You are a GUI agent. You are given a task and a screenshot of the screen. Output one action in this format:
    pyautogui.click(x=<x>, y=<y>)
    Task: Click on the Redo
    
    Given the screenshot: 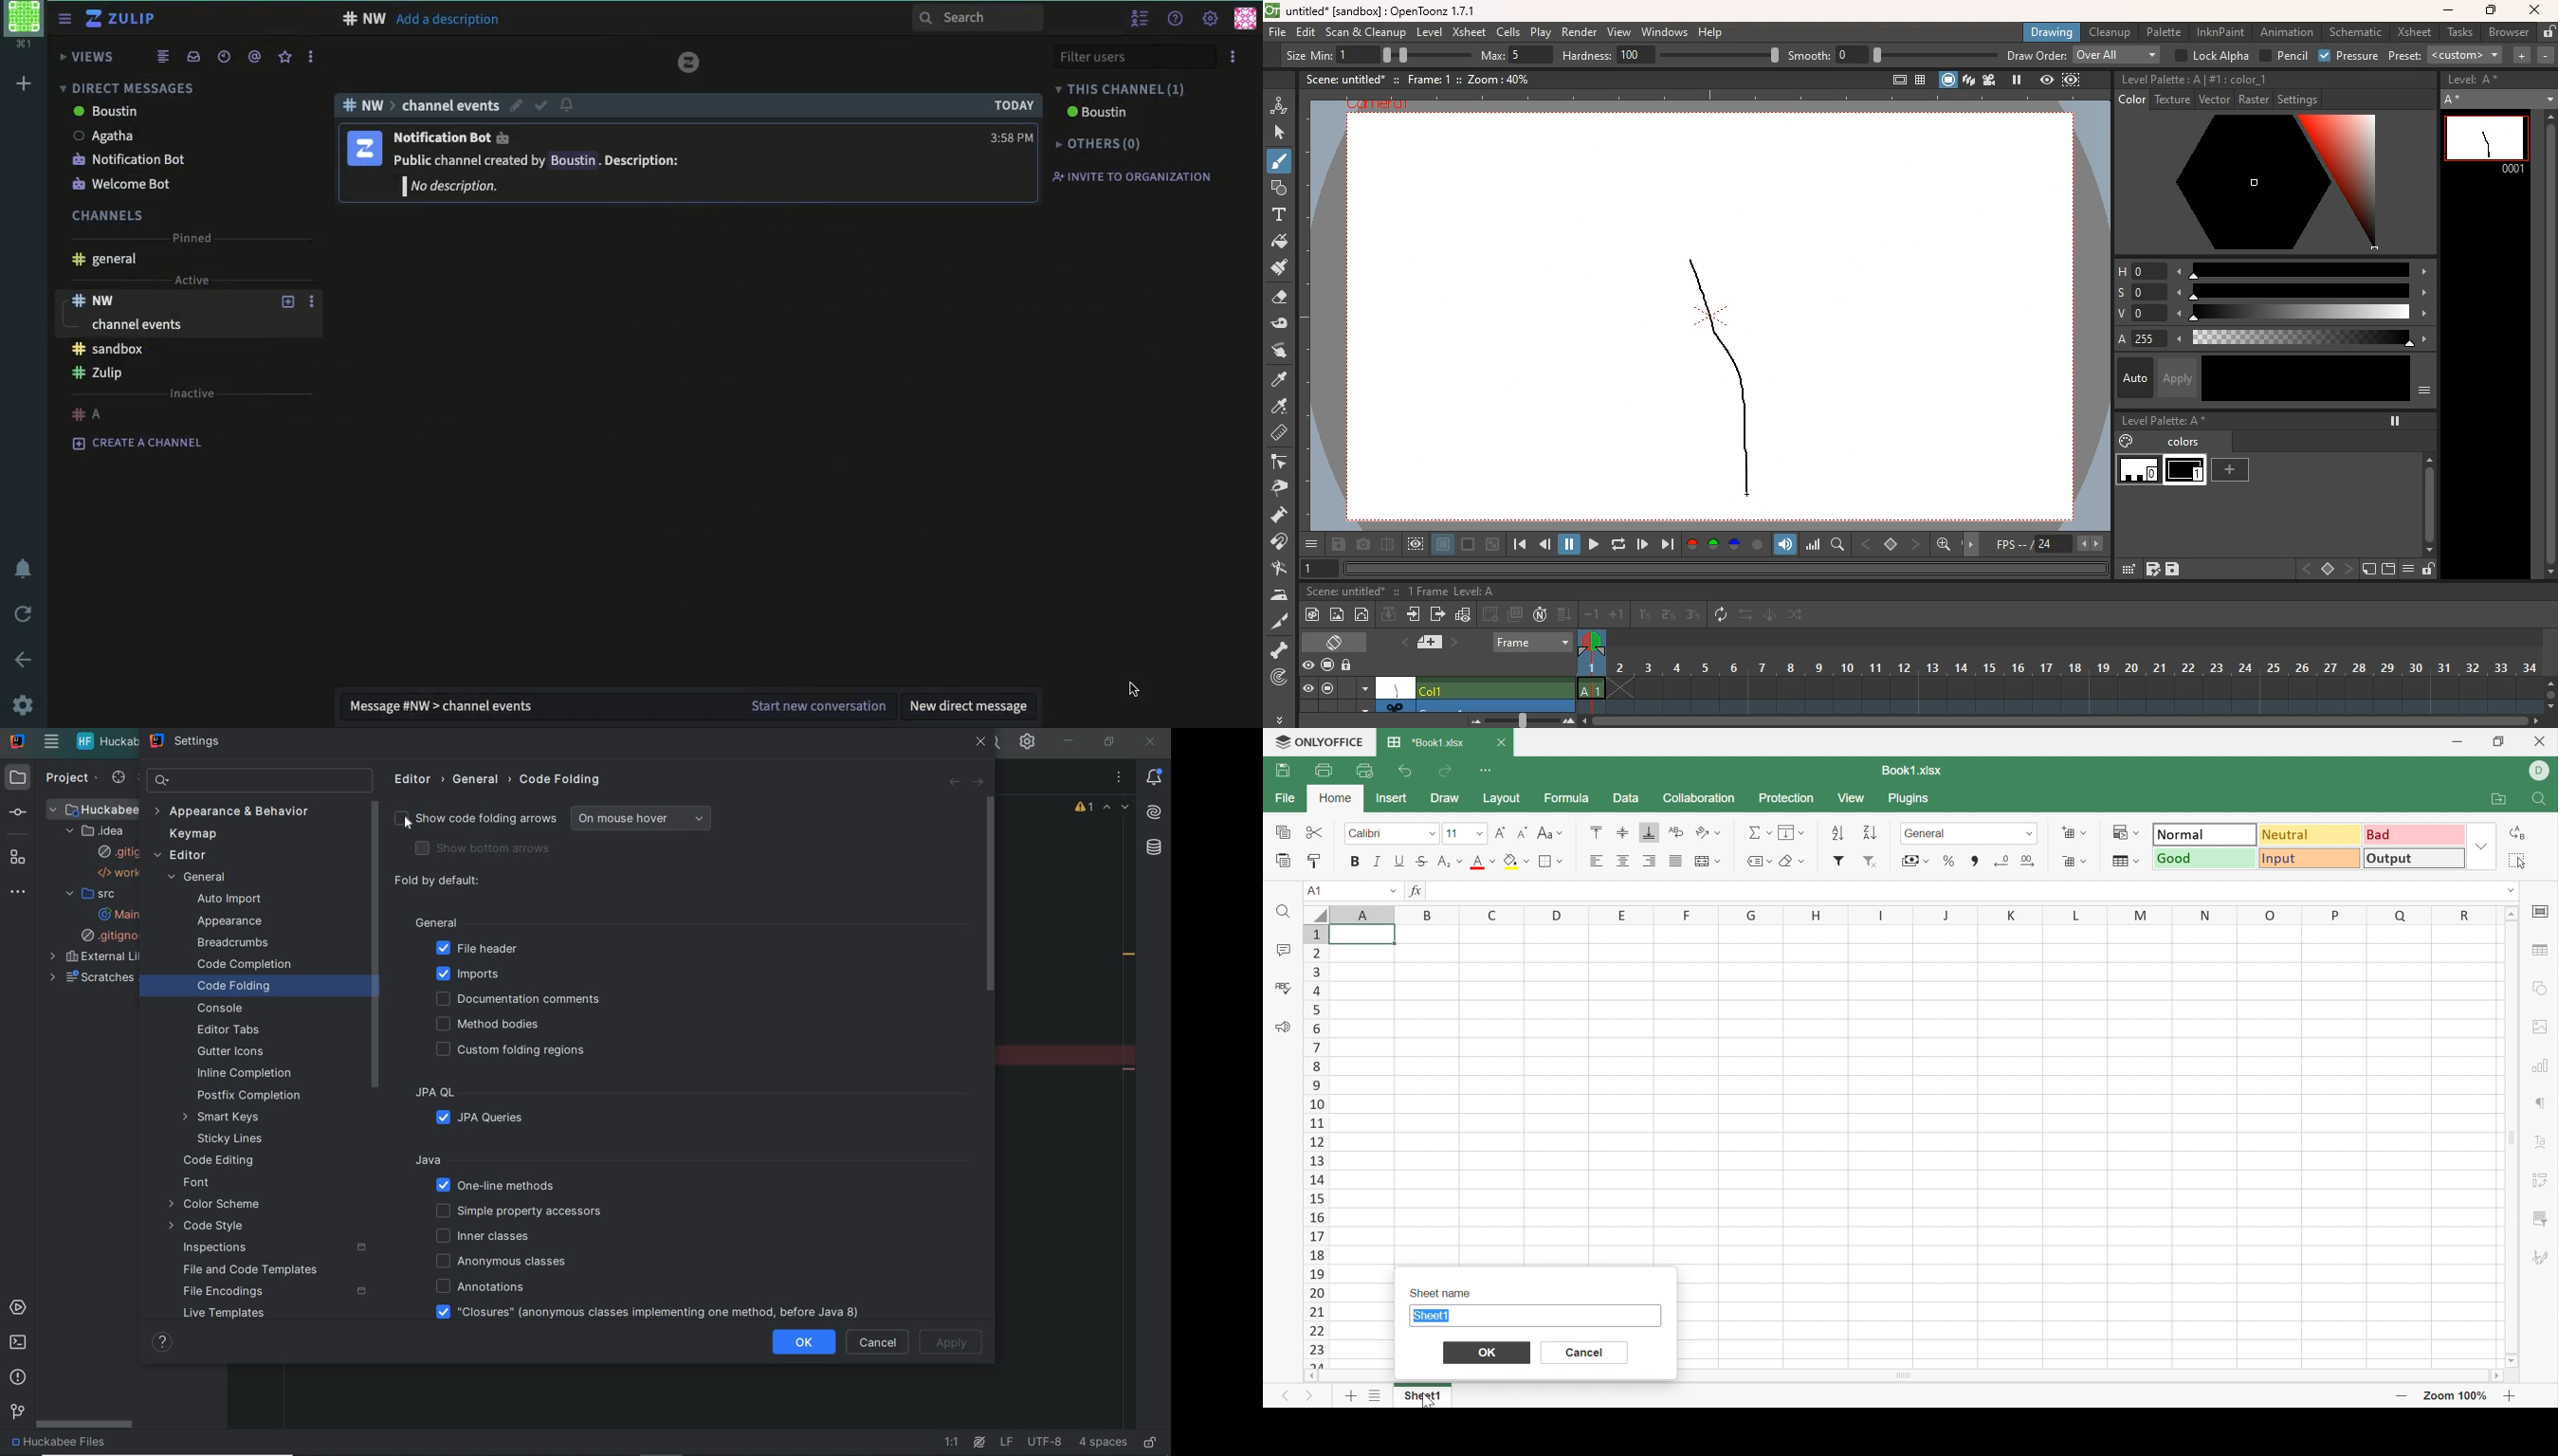 What is the action you would take?
    pyautogui.click(x=1445, y=771)
    